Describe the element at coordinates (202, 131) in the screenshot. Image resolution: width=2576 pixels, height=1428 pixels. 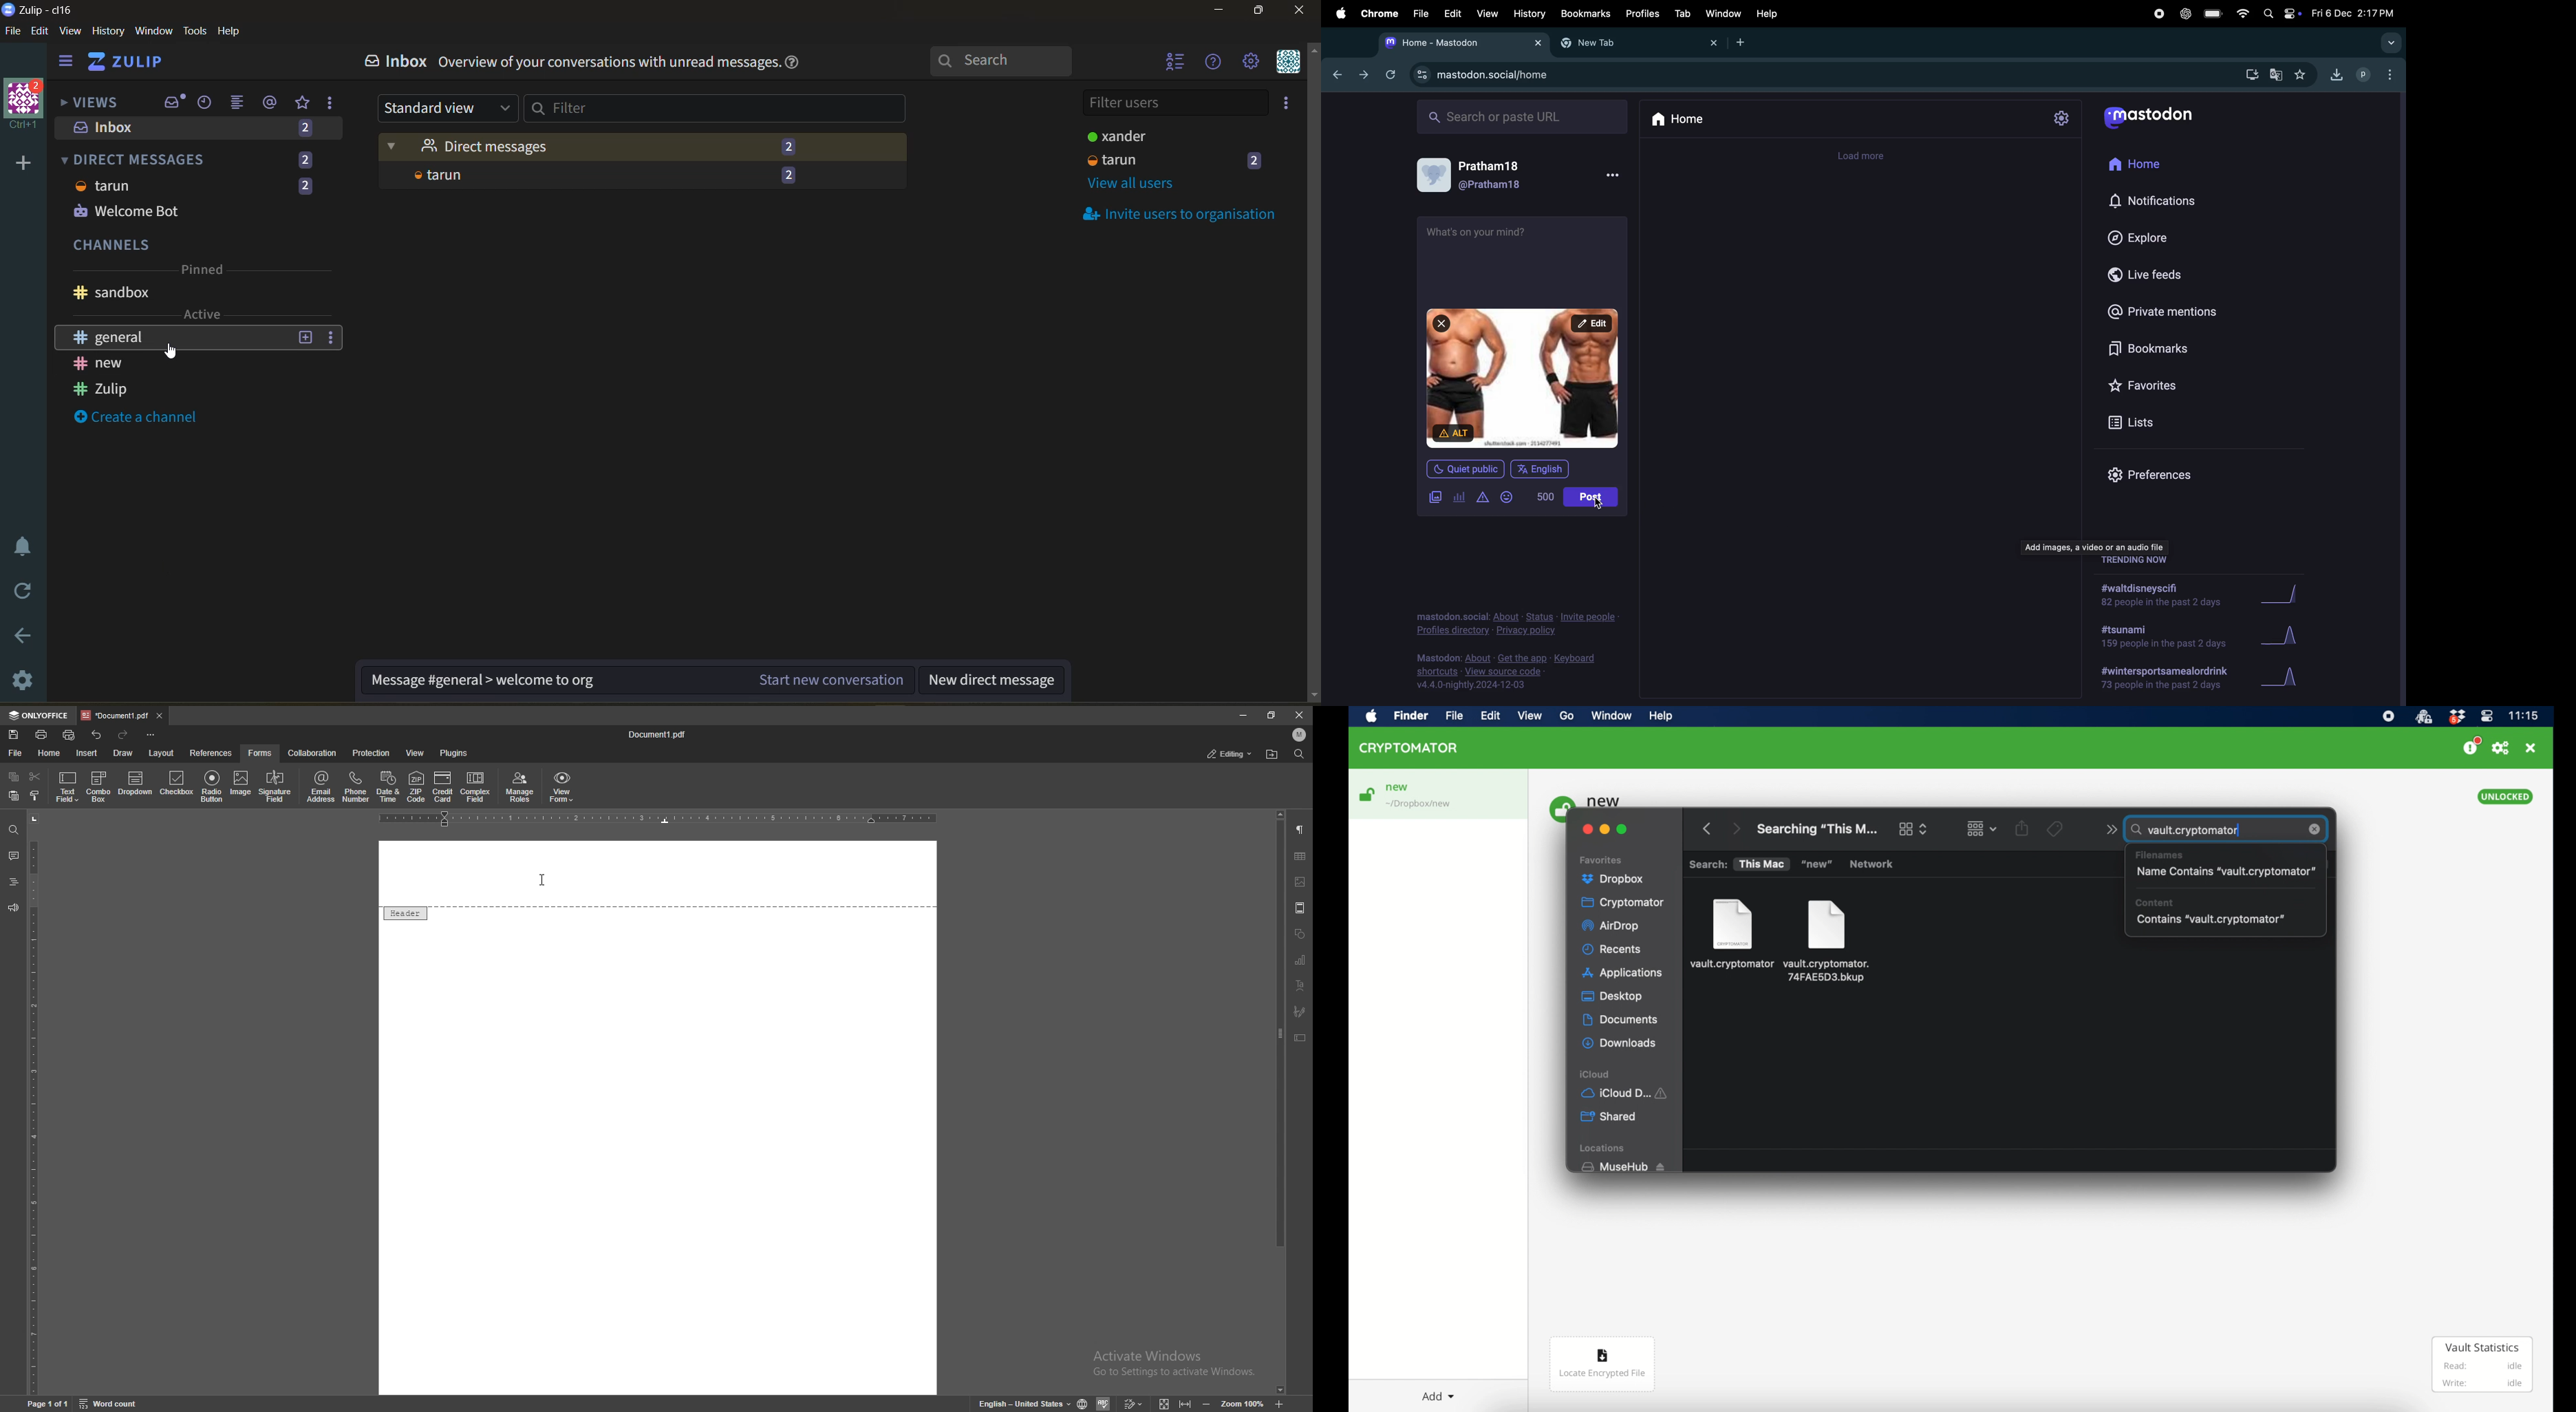
I see `inbox` at that location.